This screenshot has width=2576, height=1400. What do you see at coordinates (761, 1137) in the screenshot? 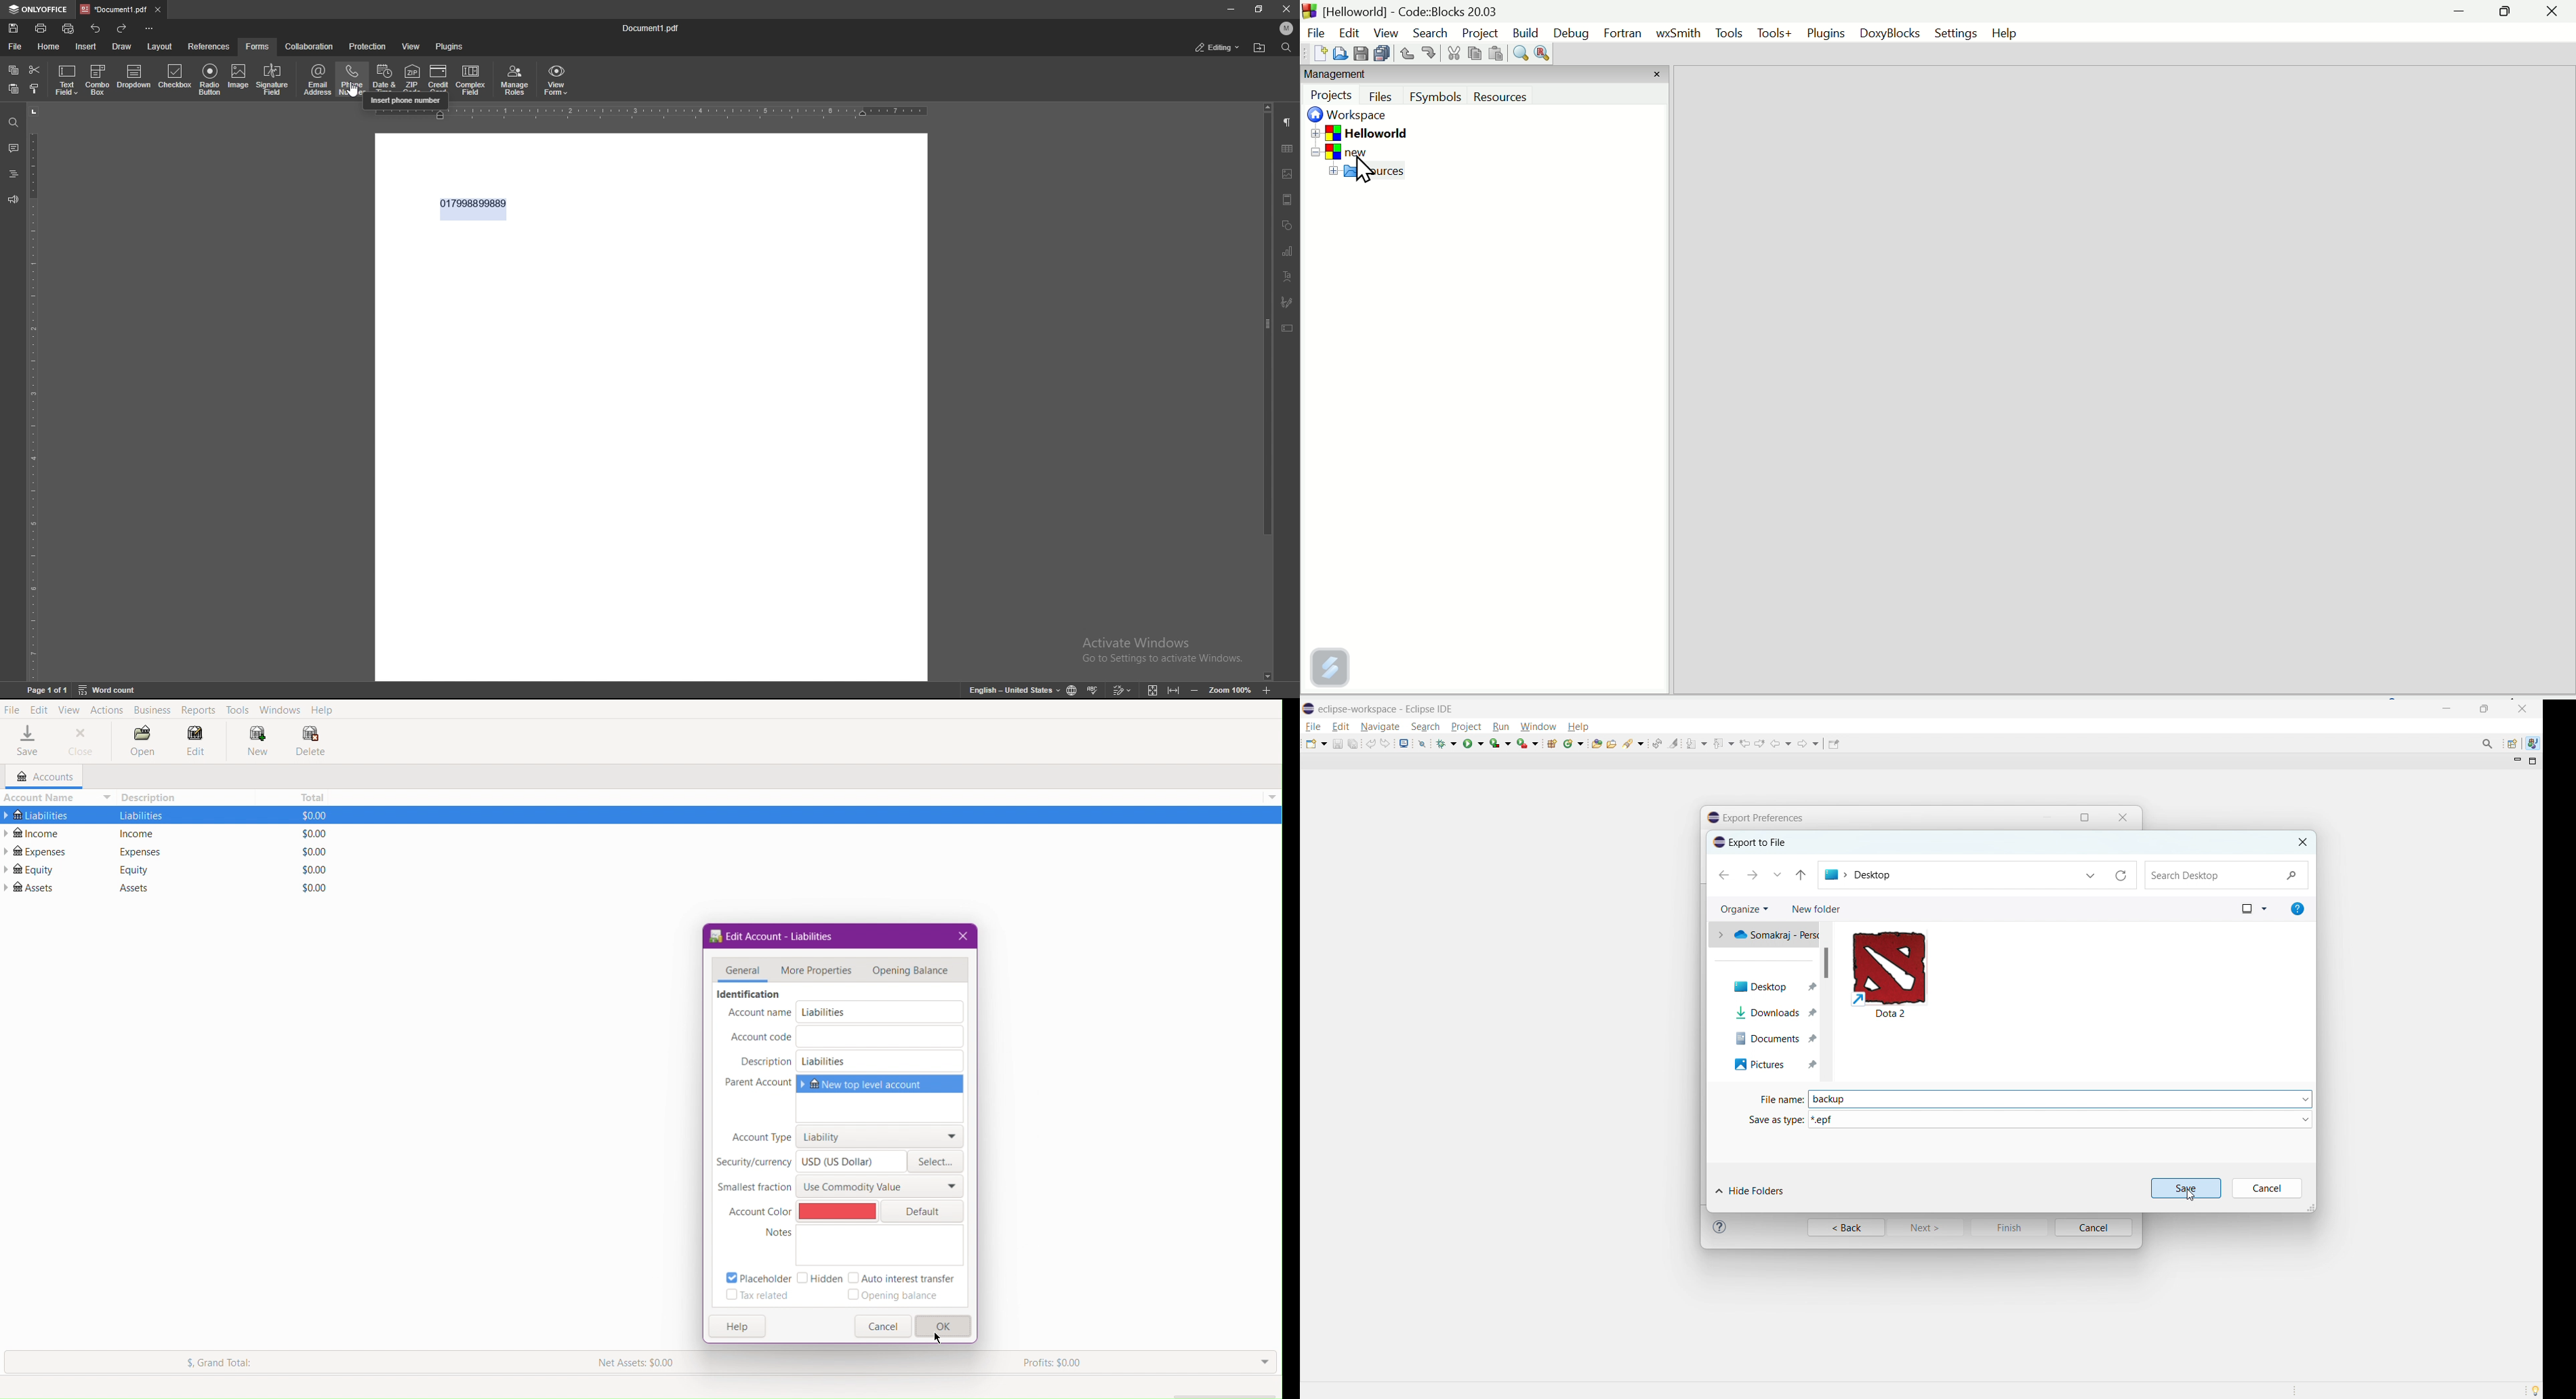
I see `Account Type` at bounding box center [761, 1137].